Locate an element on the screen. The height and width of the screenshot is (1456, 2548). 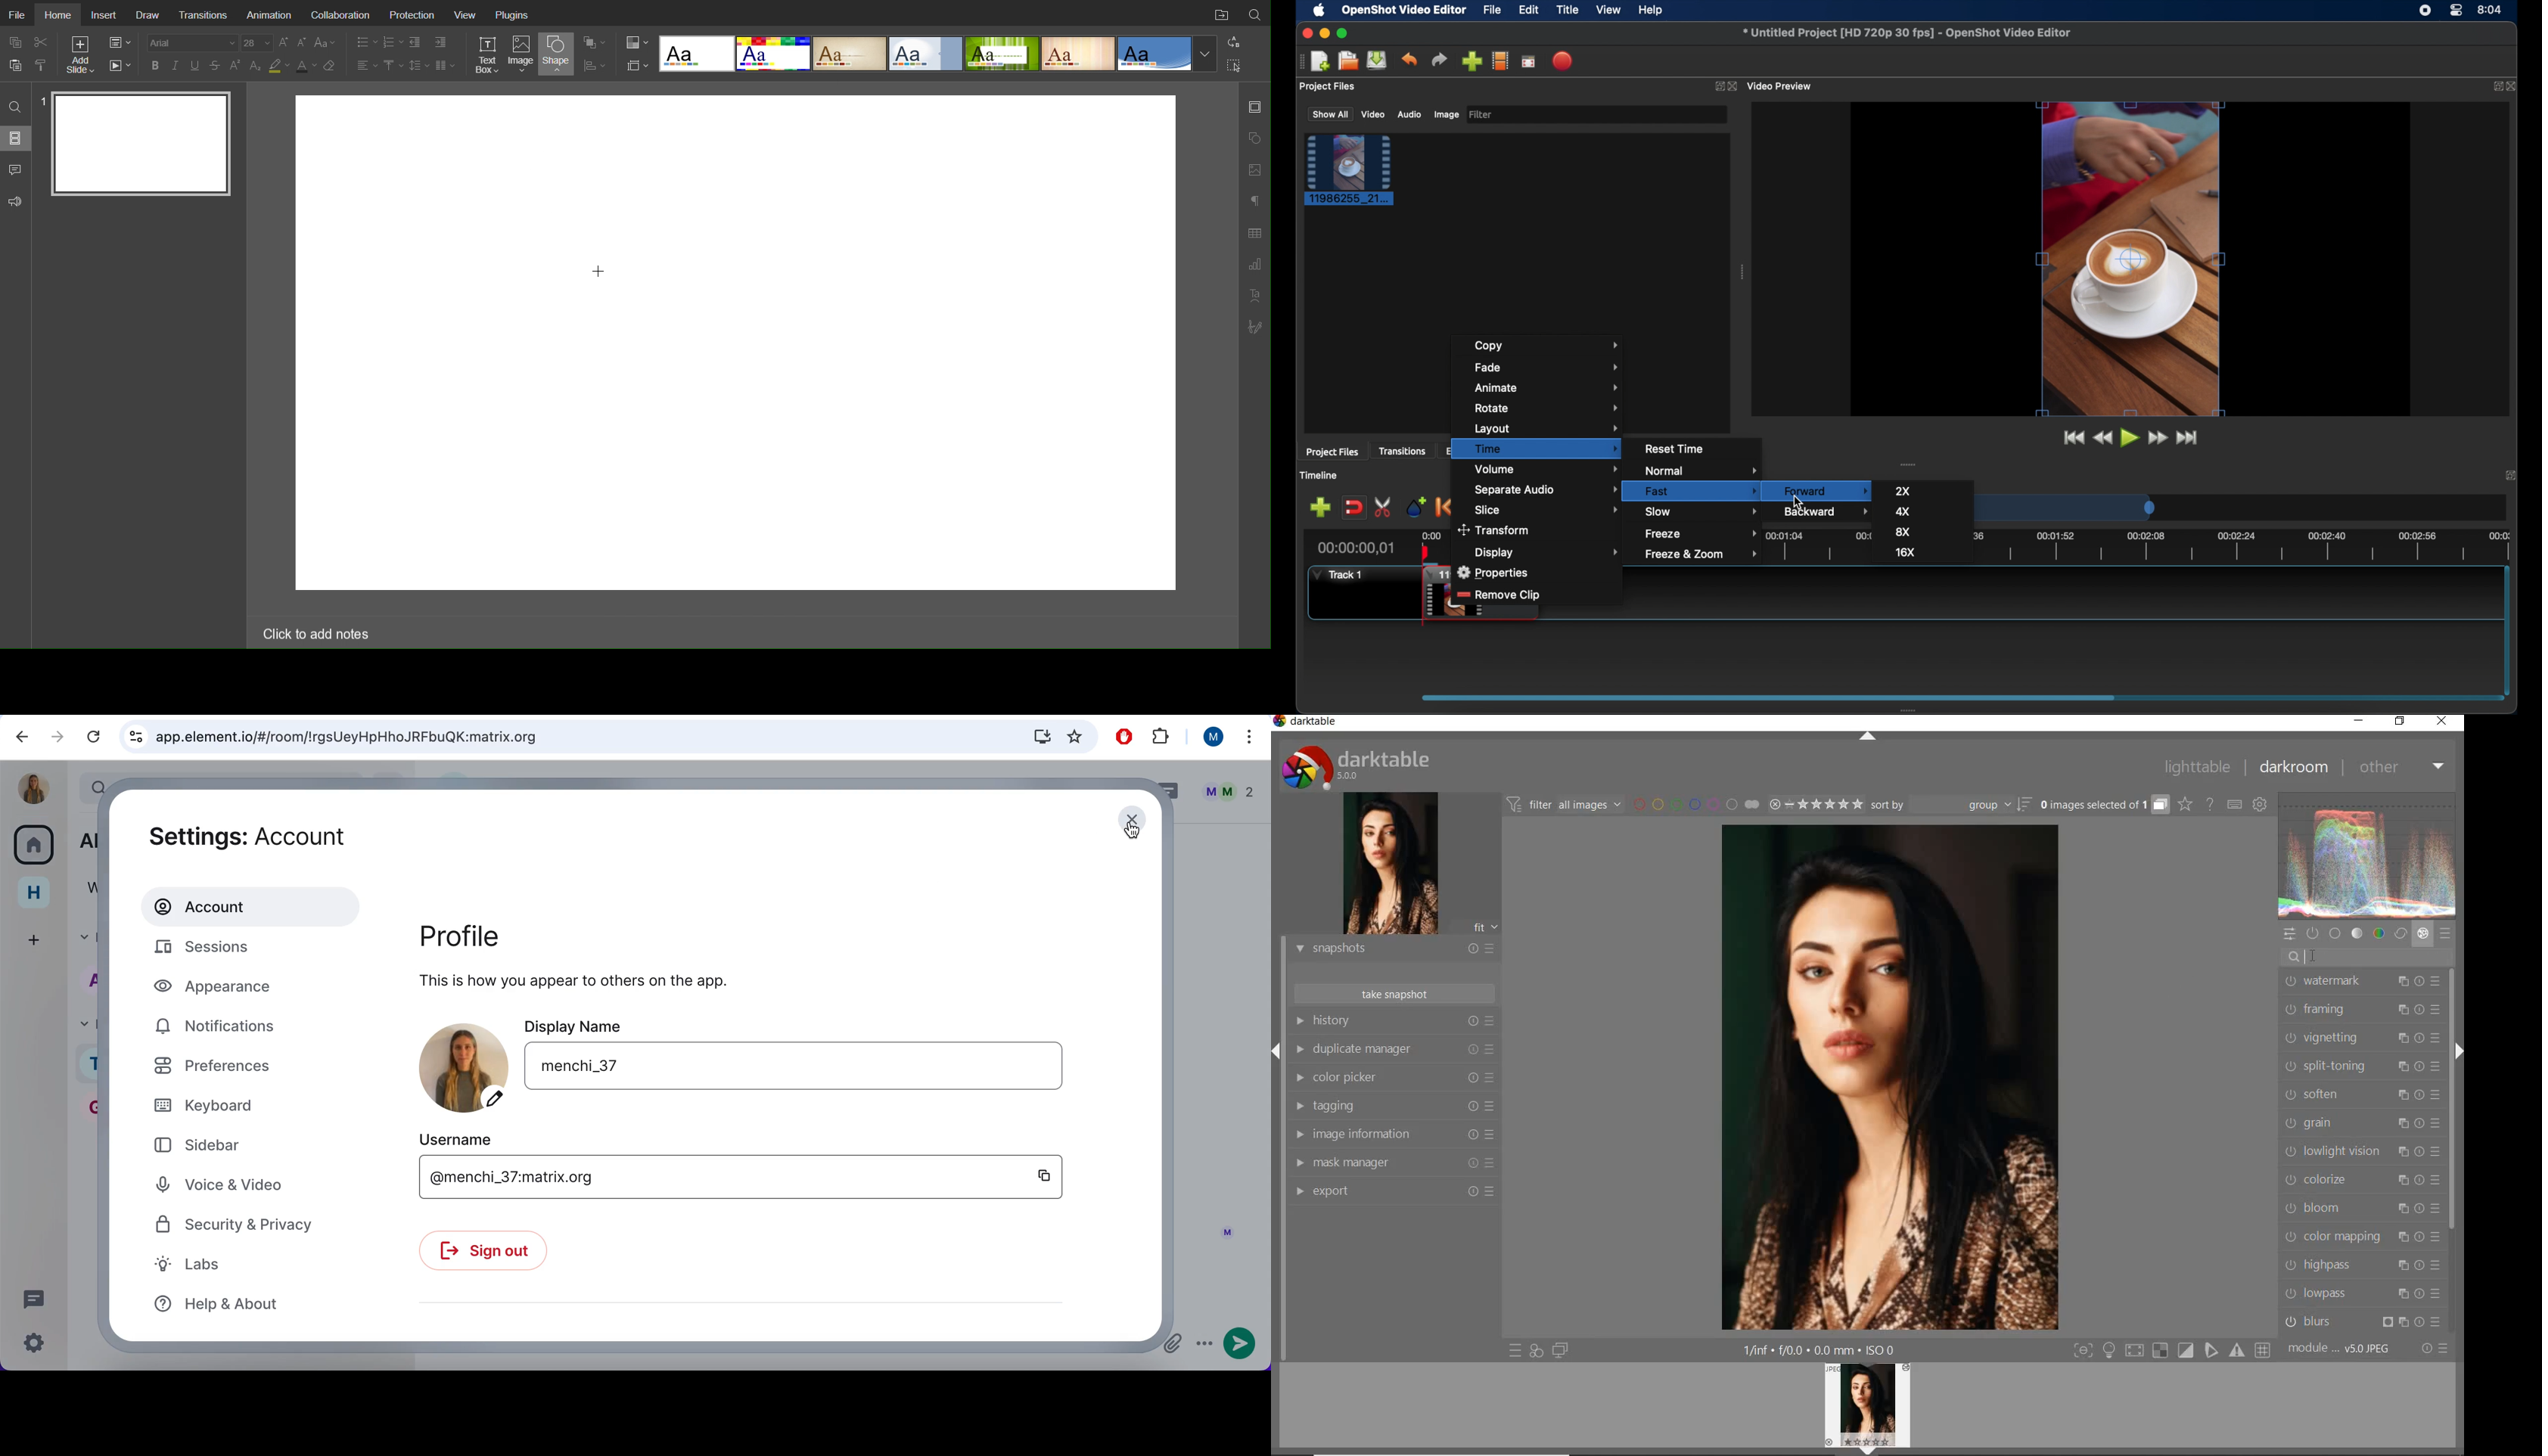
keyboard is located at coordinates (221, 1105).